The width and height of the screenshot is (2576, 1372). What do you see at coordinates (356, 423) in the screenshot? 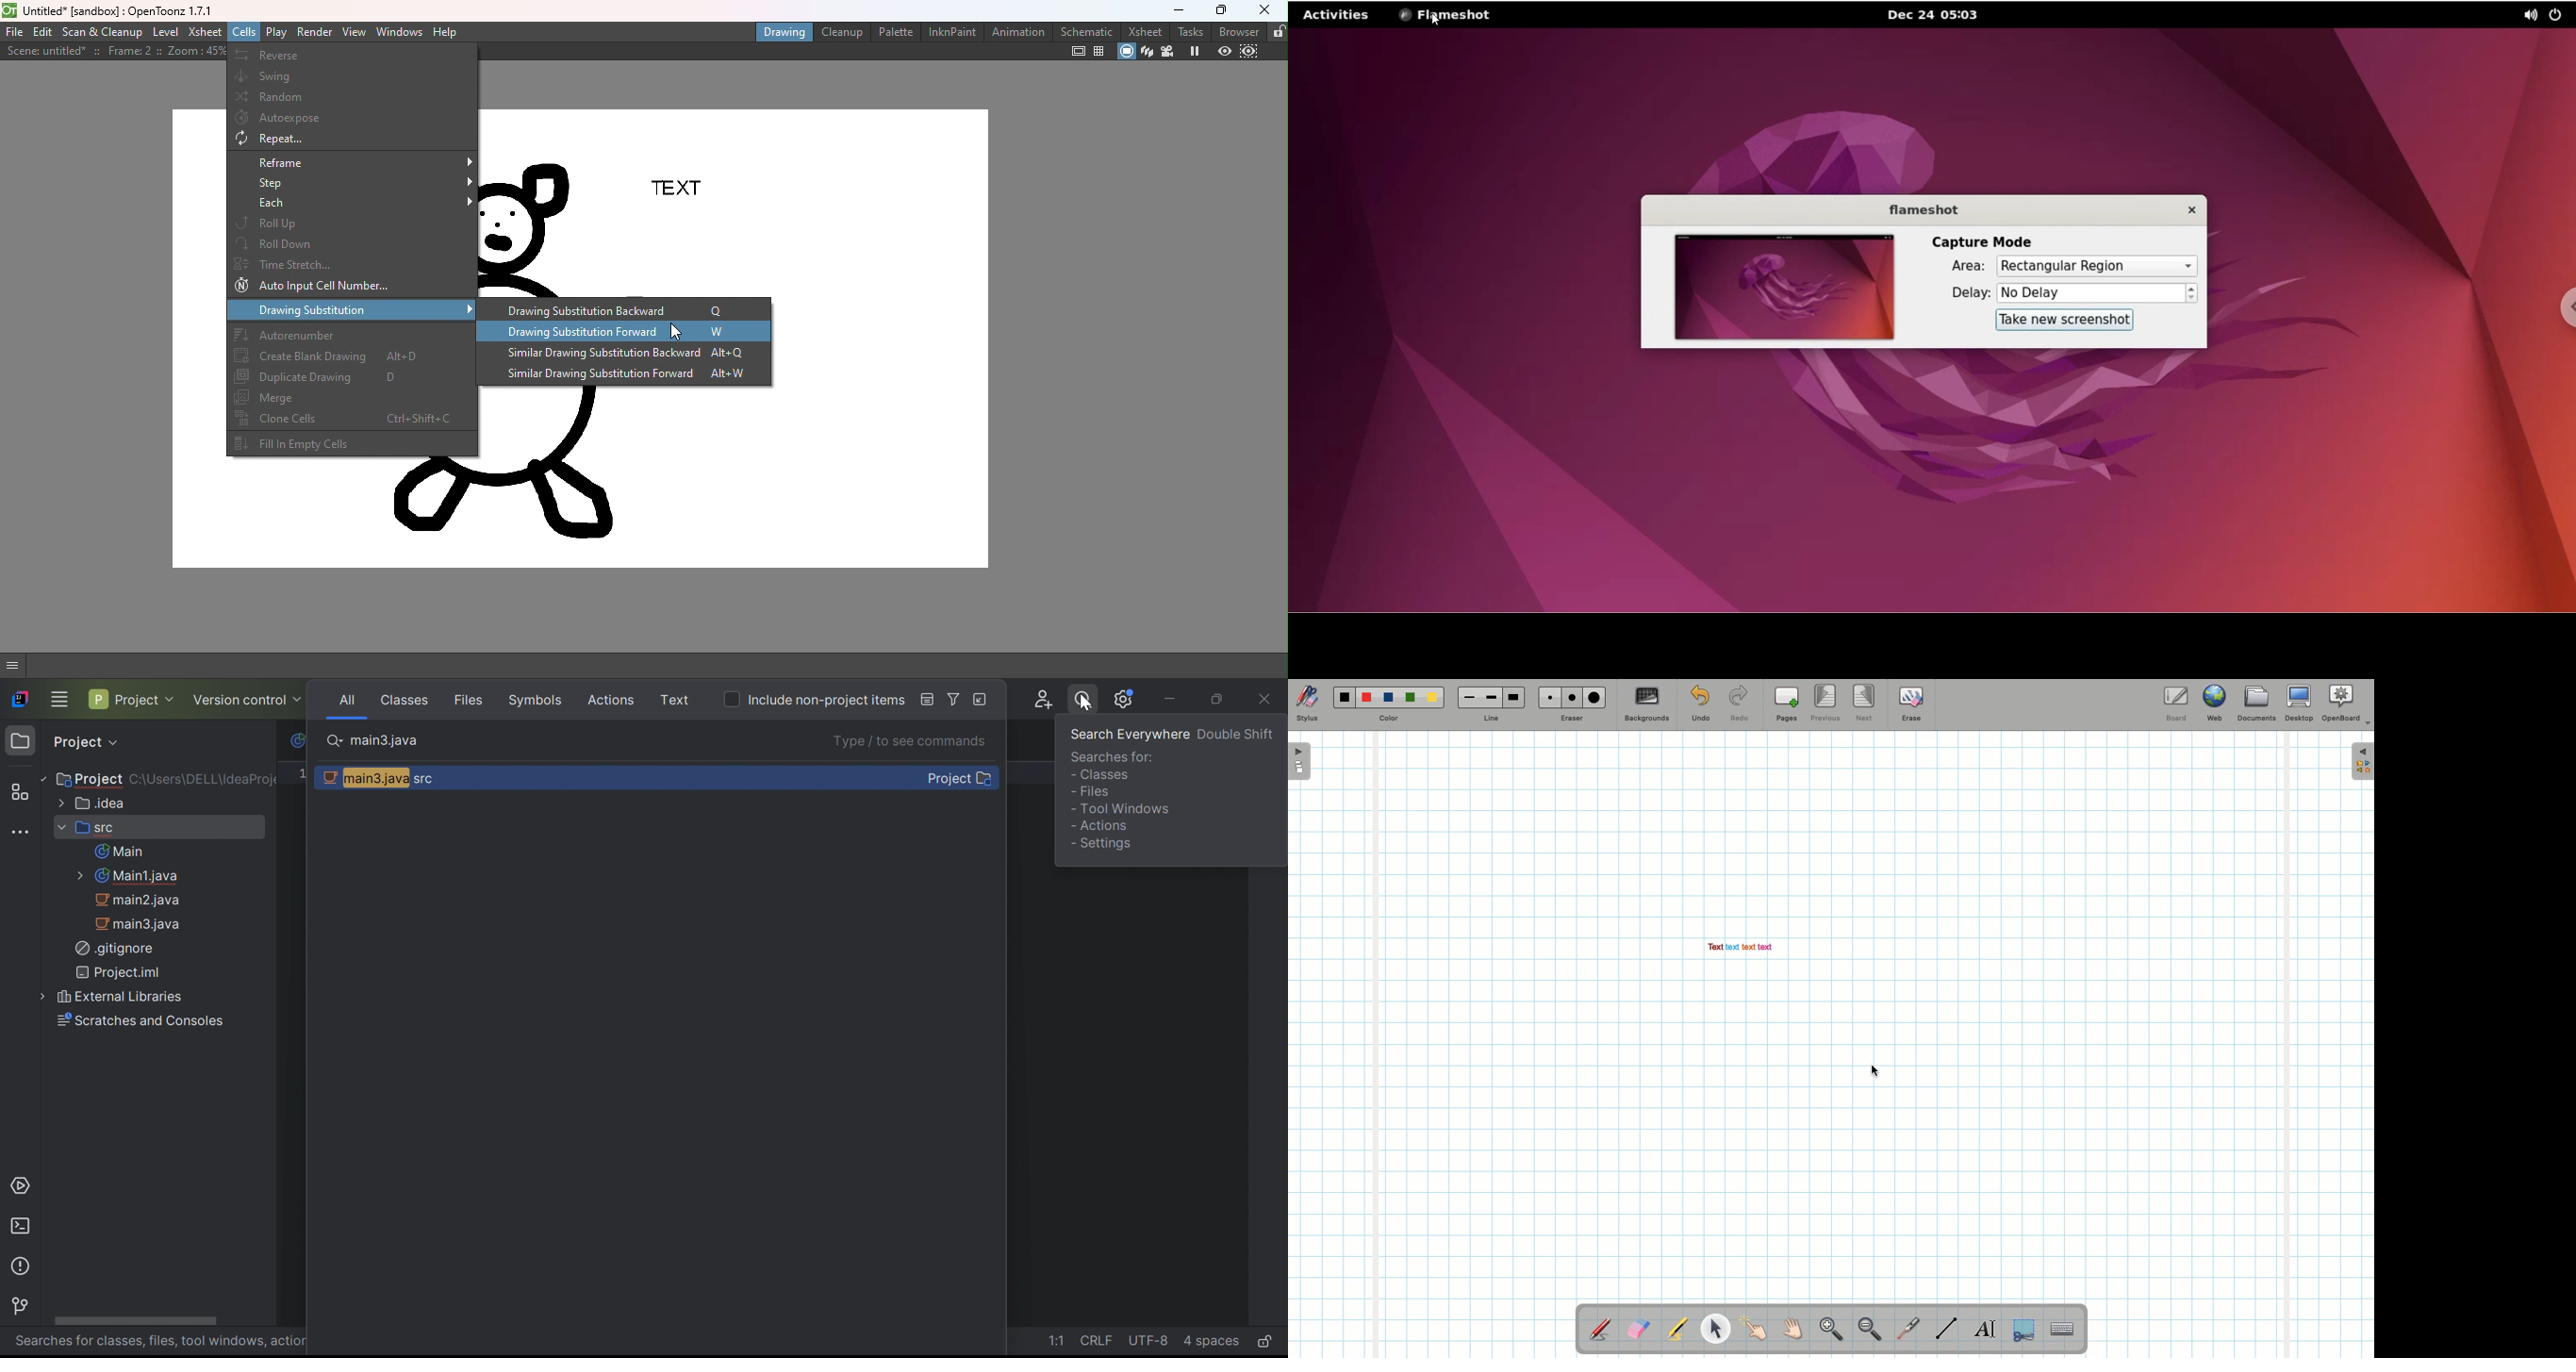
I see `Clone cells` at bounding box center [356, 423].